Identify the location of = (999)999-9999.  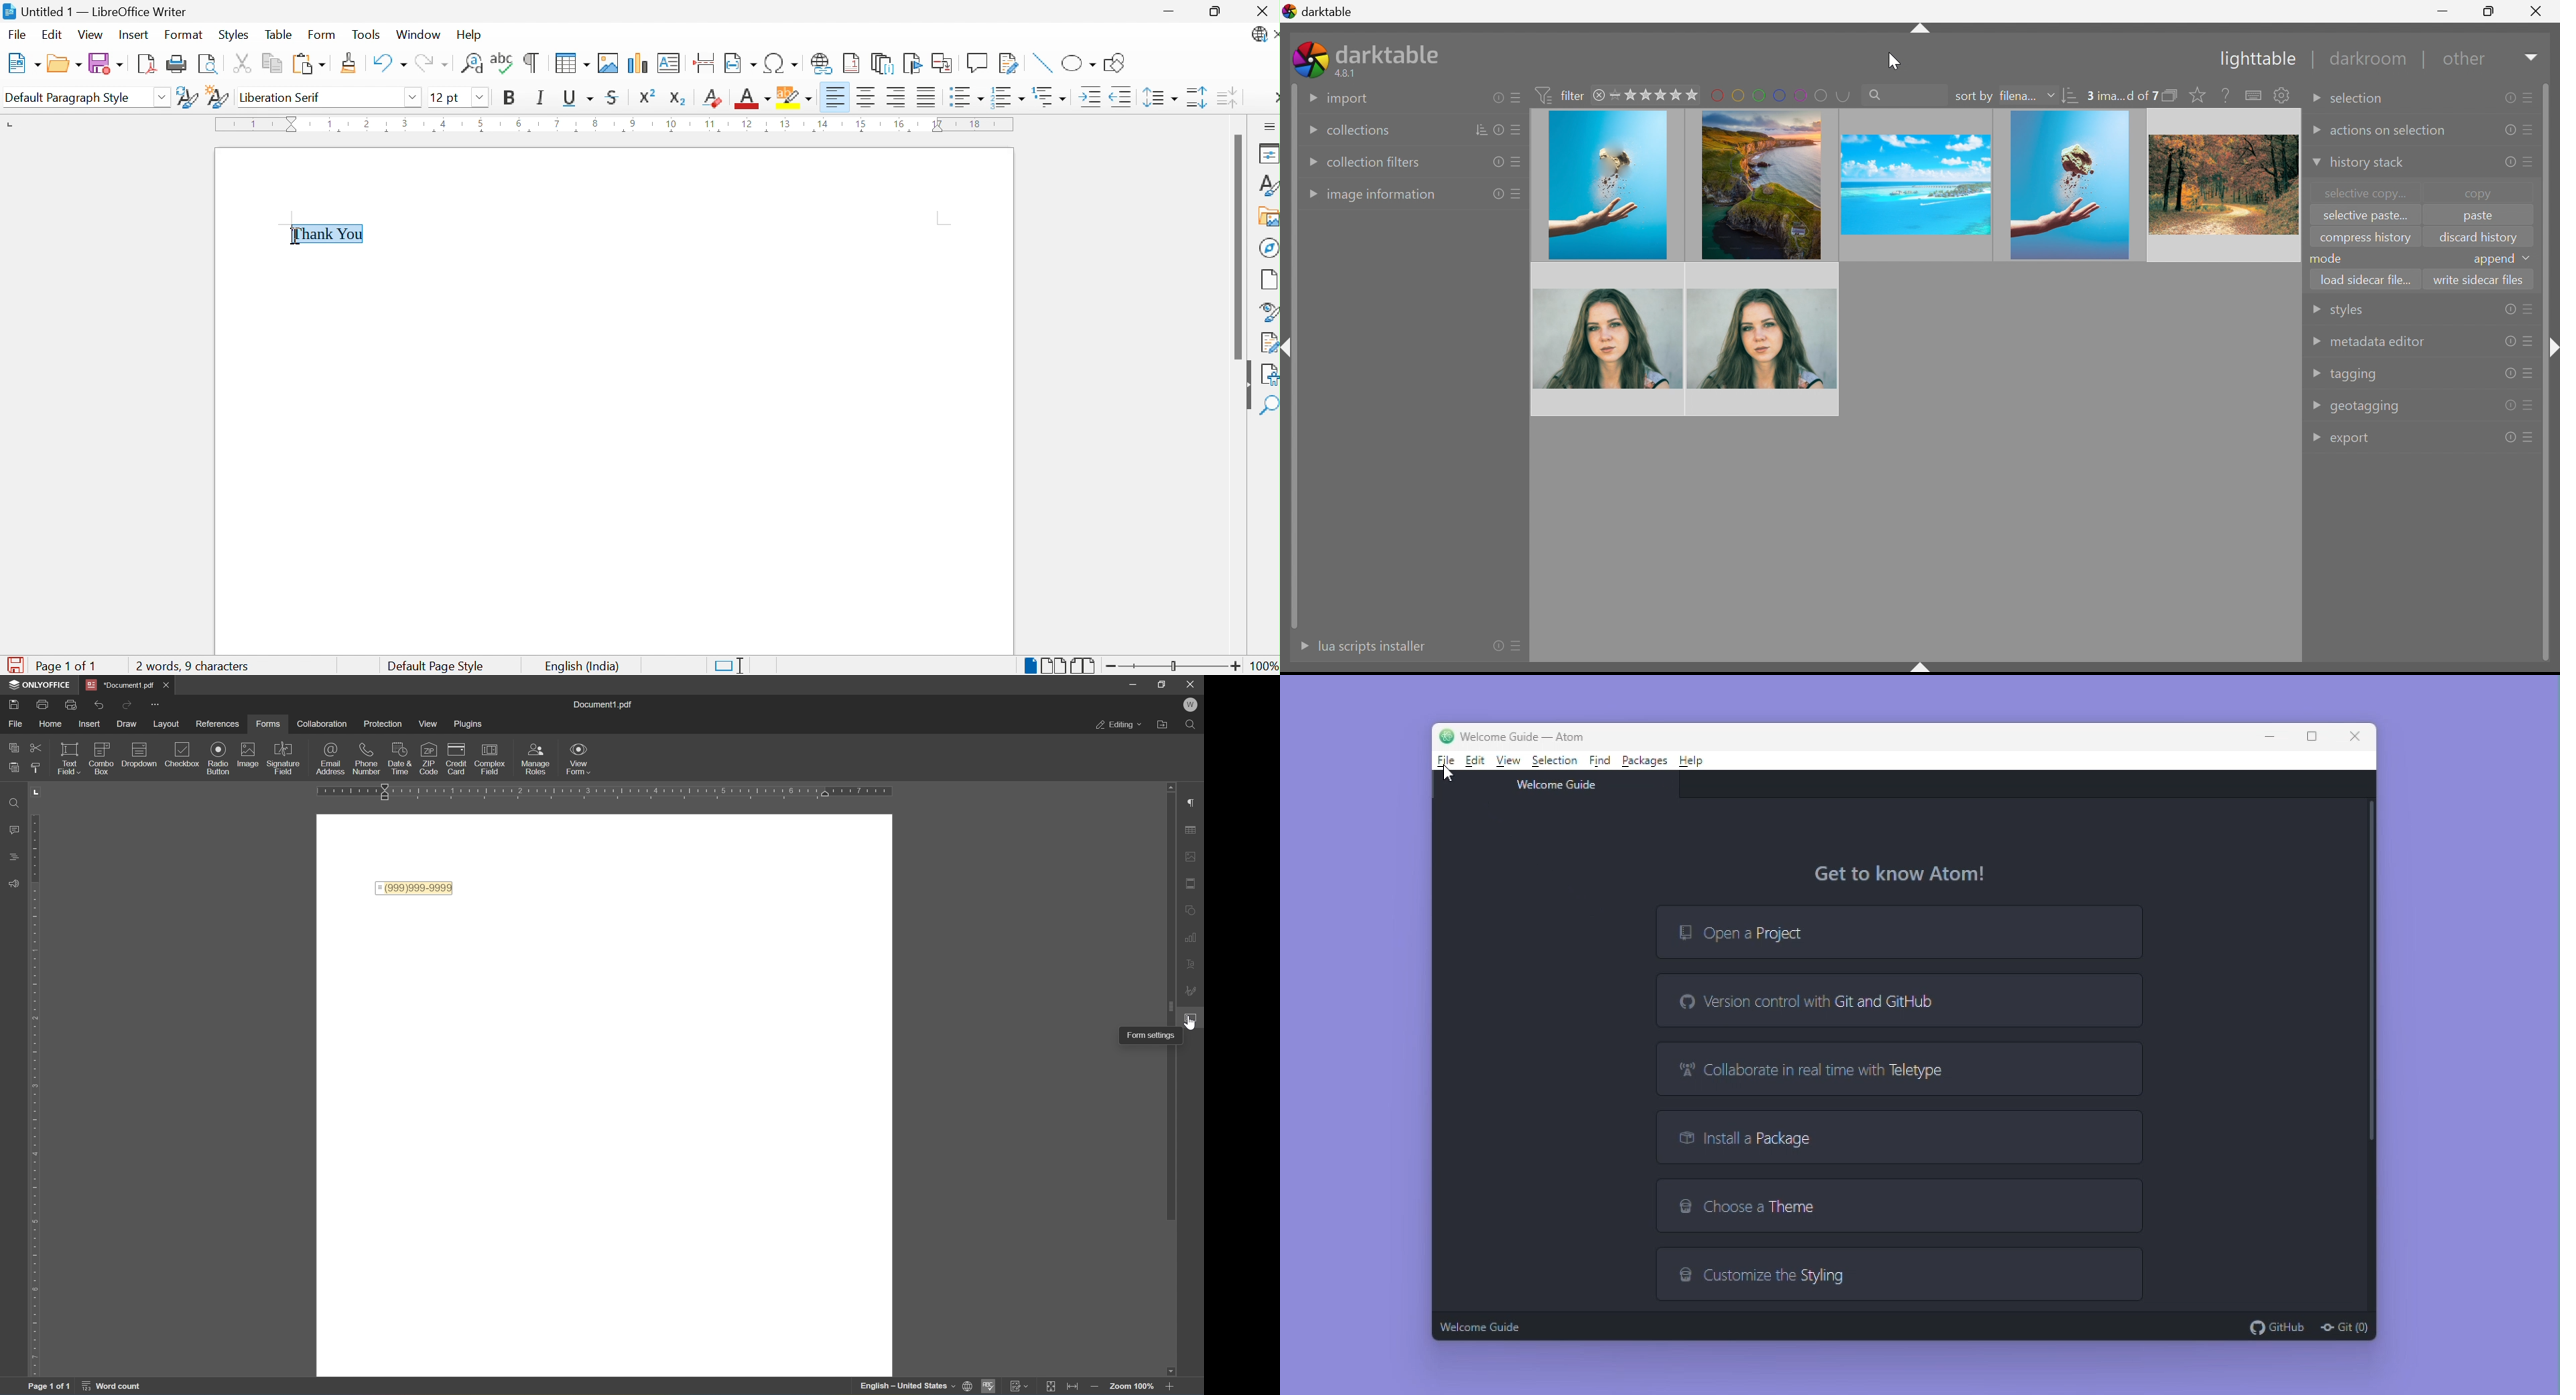
(414, 886).